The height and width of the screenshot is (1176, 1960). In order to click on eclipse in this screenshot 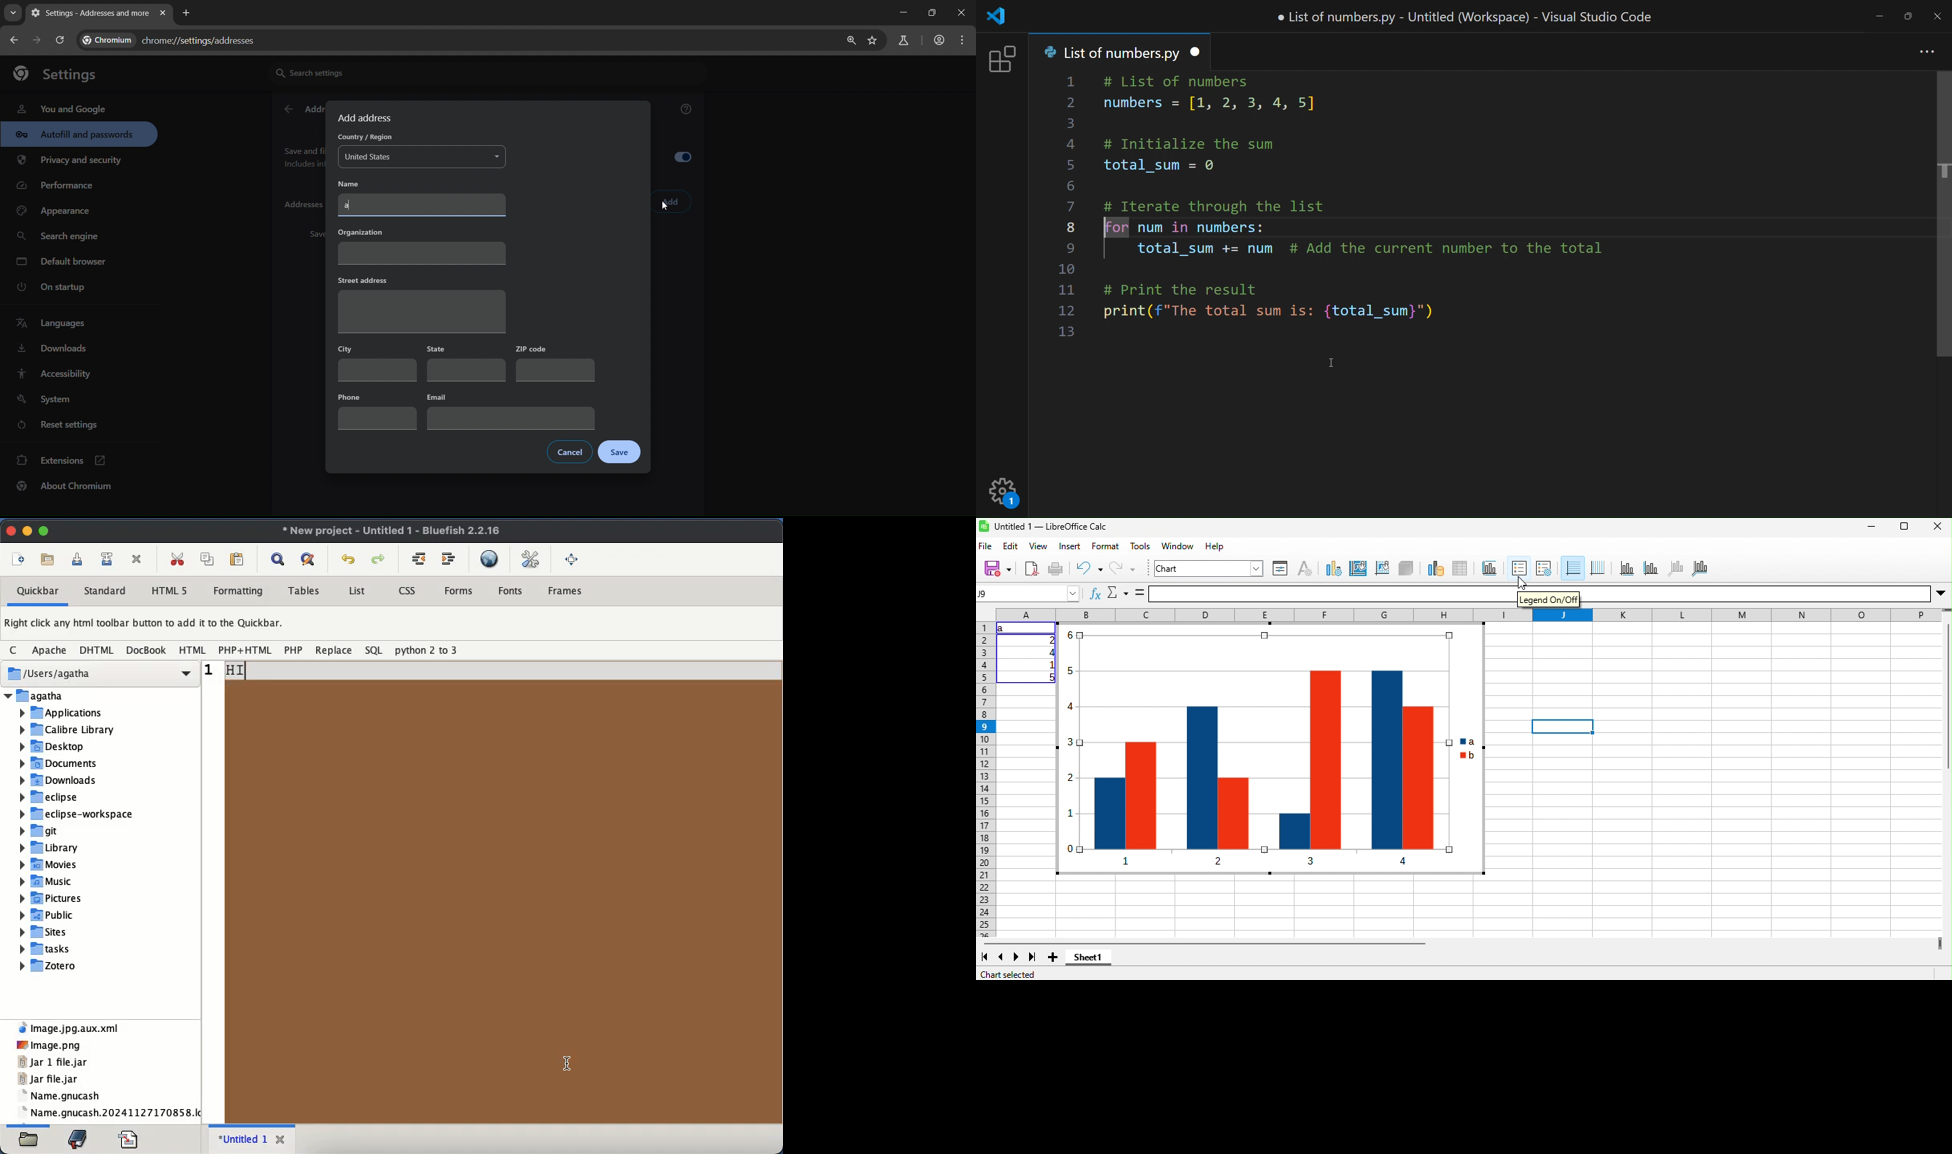, I will do `click(48, 797)`.